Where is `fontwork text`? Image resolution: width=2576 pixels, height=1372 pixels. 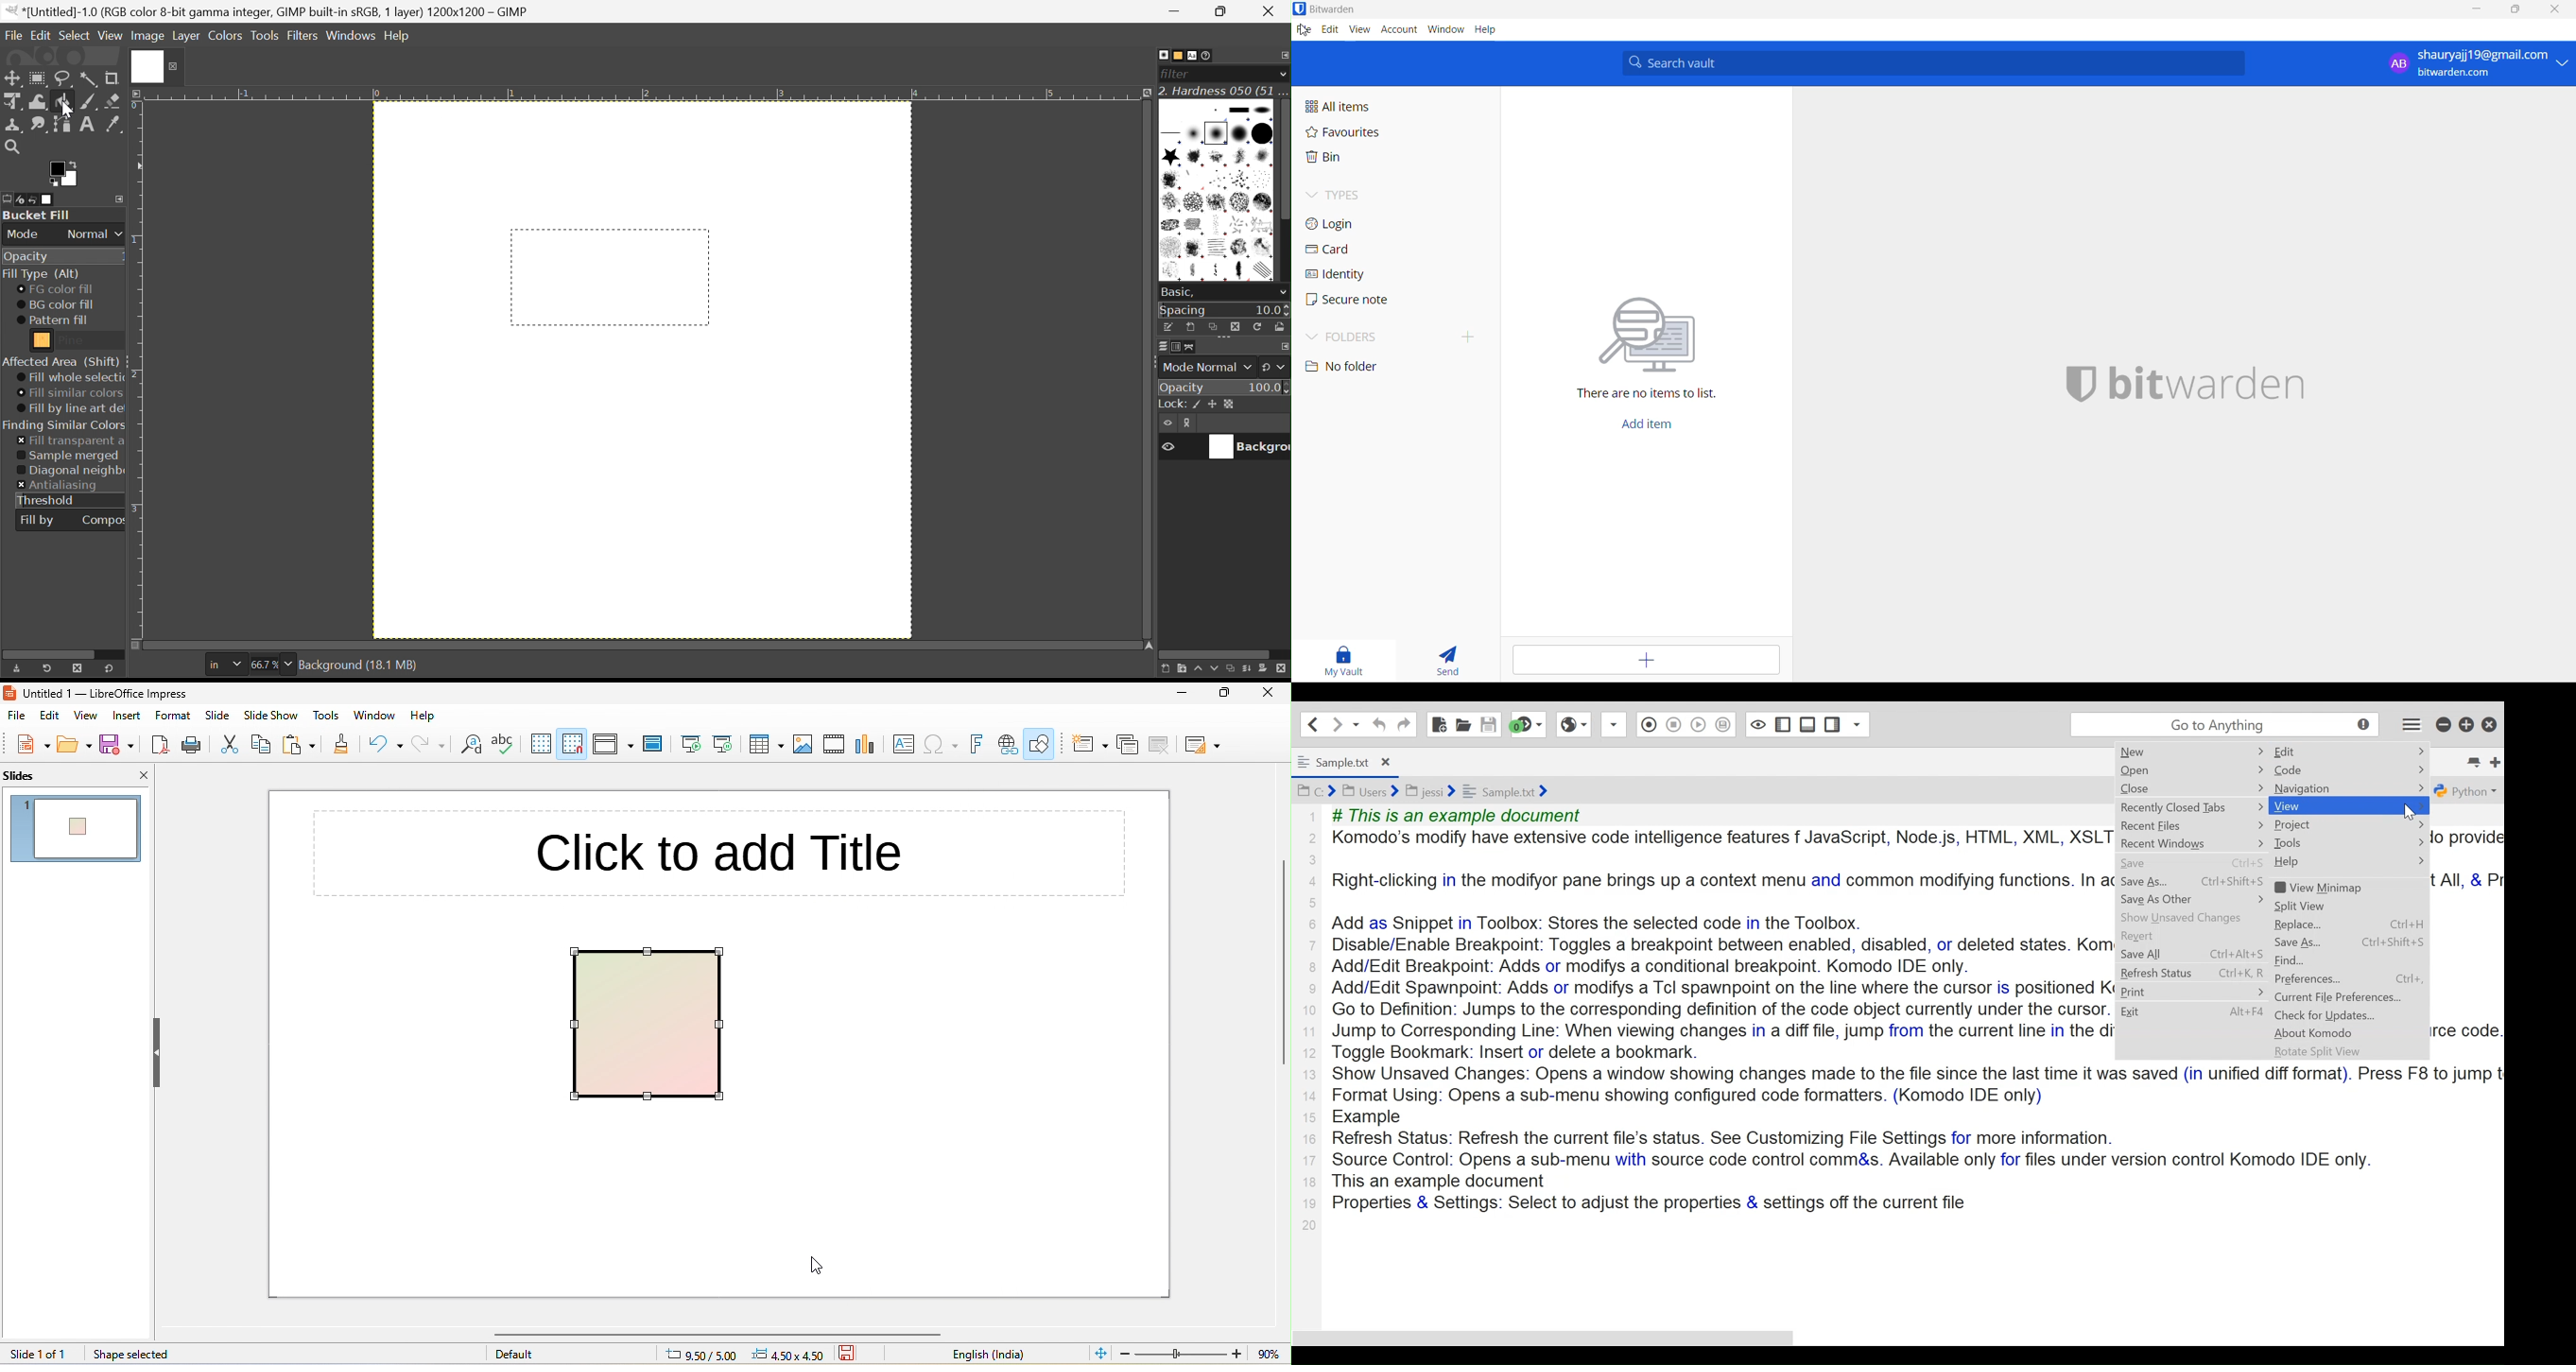
fontwork text is located at coordinates (975, 744).